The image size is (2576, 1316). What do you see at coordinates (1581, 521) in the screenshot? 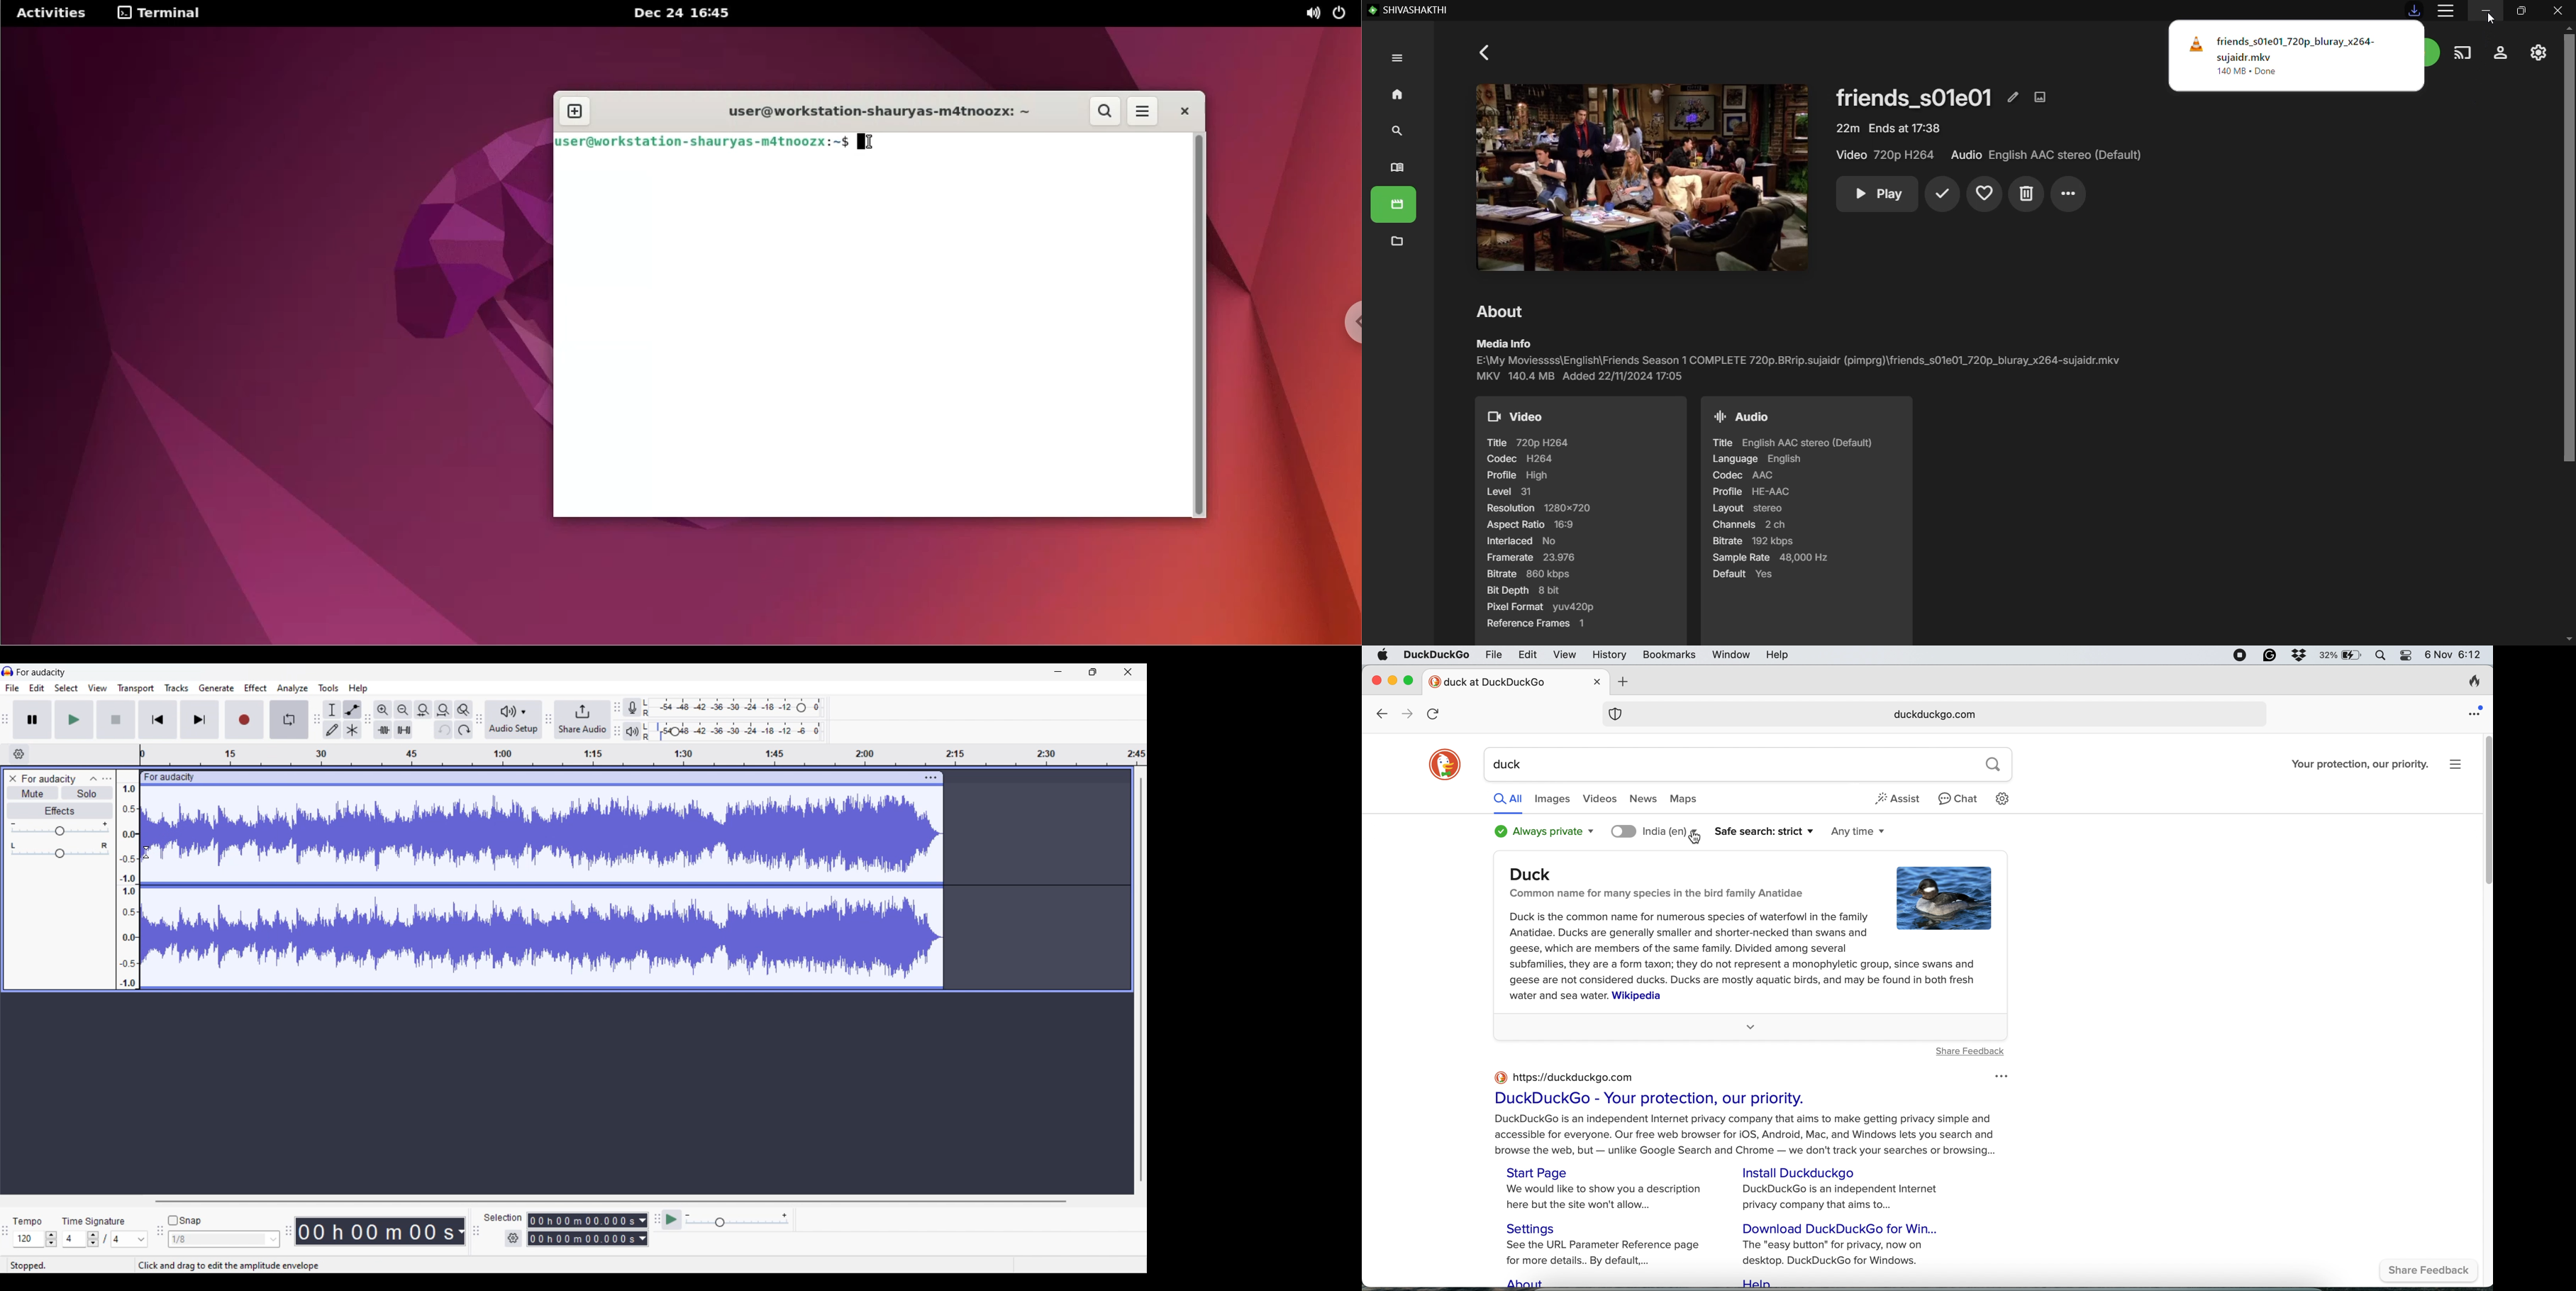
I see `Video details` at bounding box center [1581, 521].